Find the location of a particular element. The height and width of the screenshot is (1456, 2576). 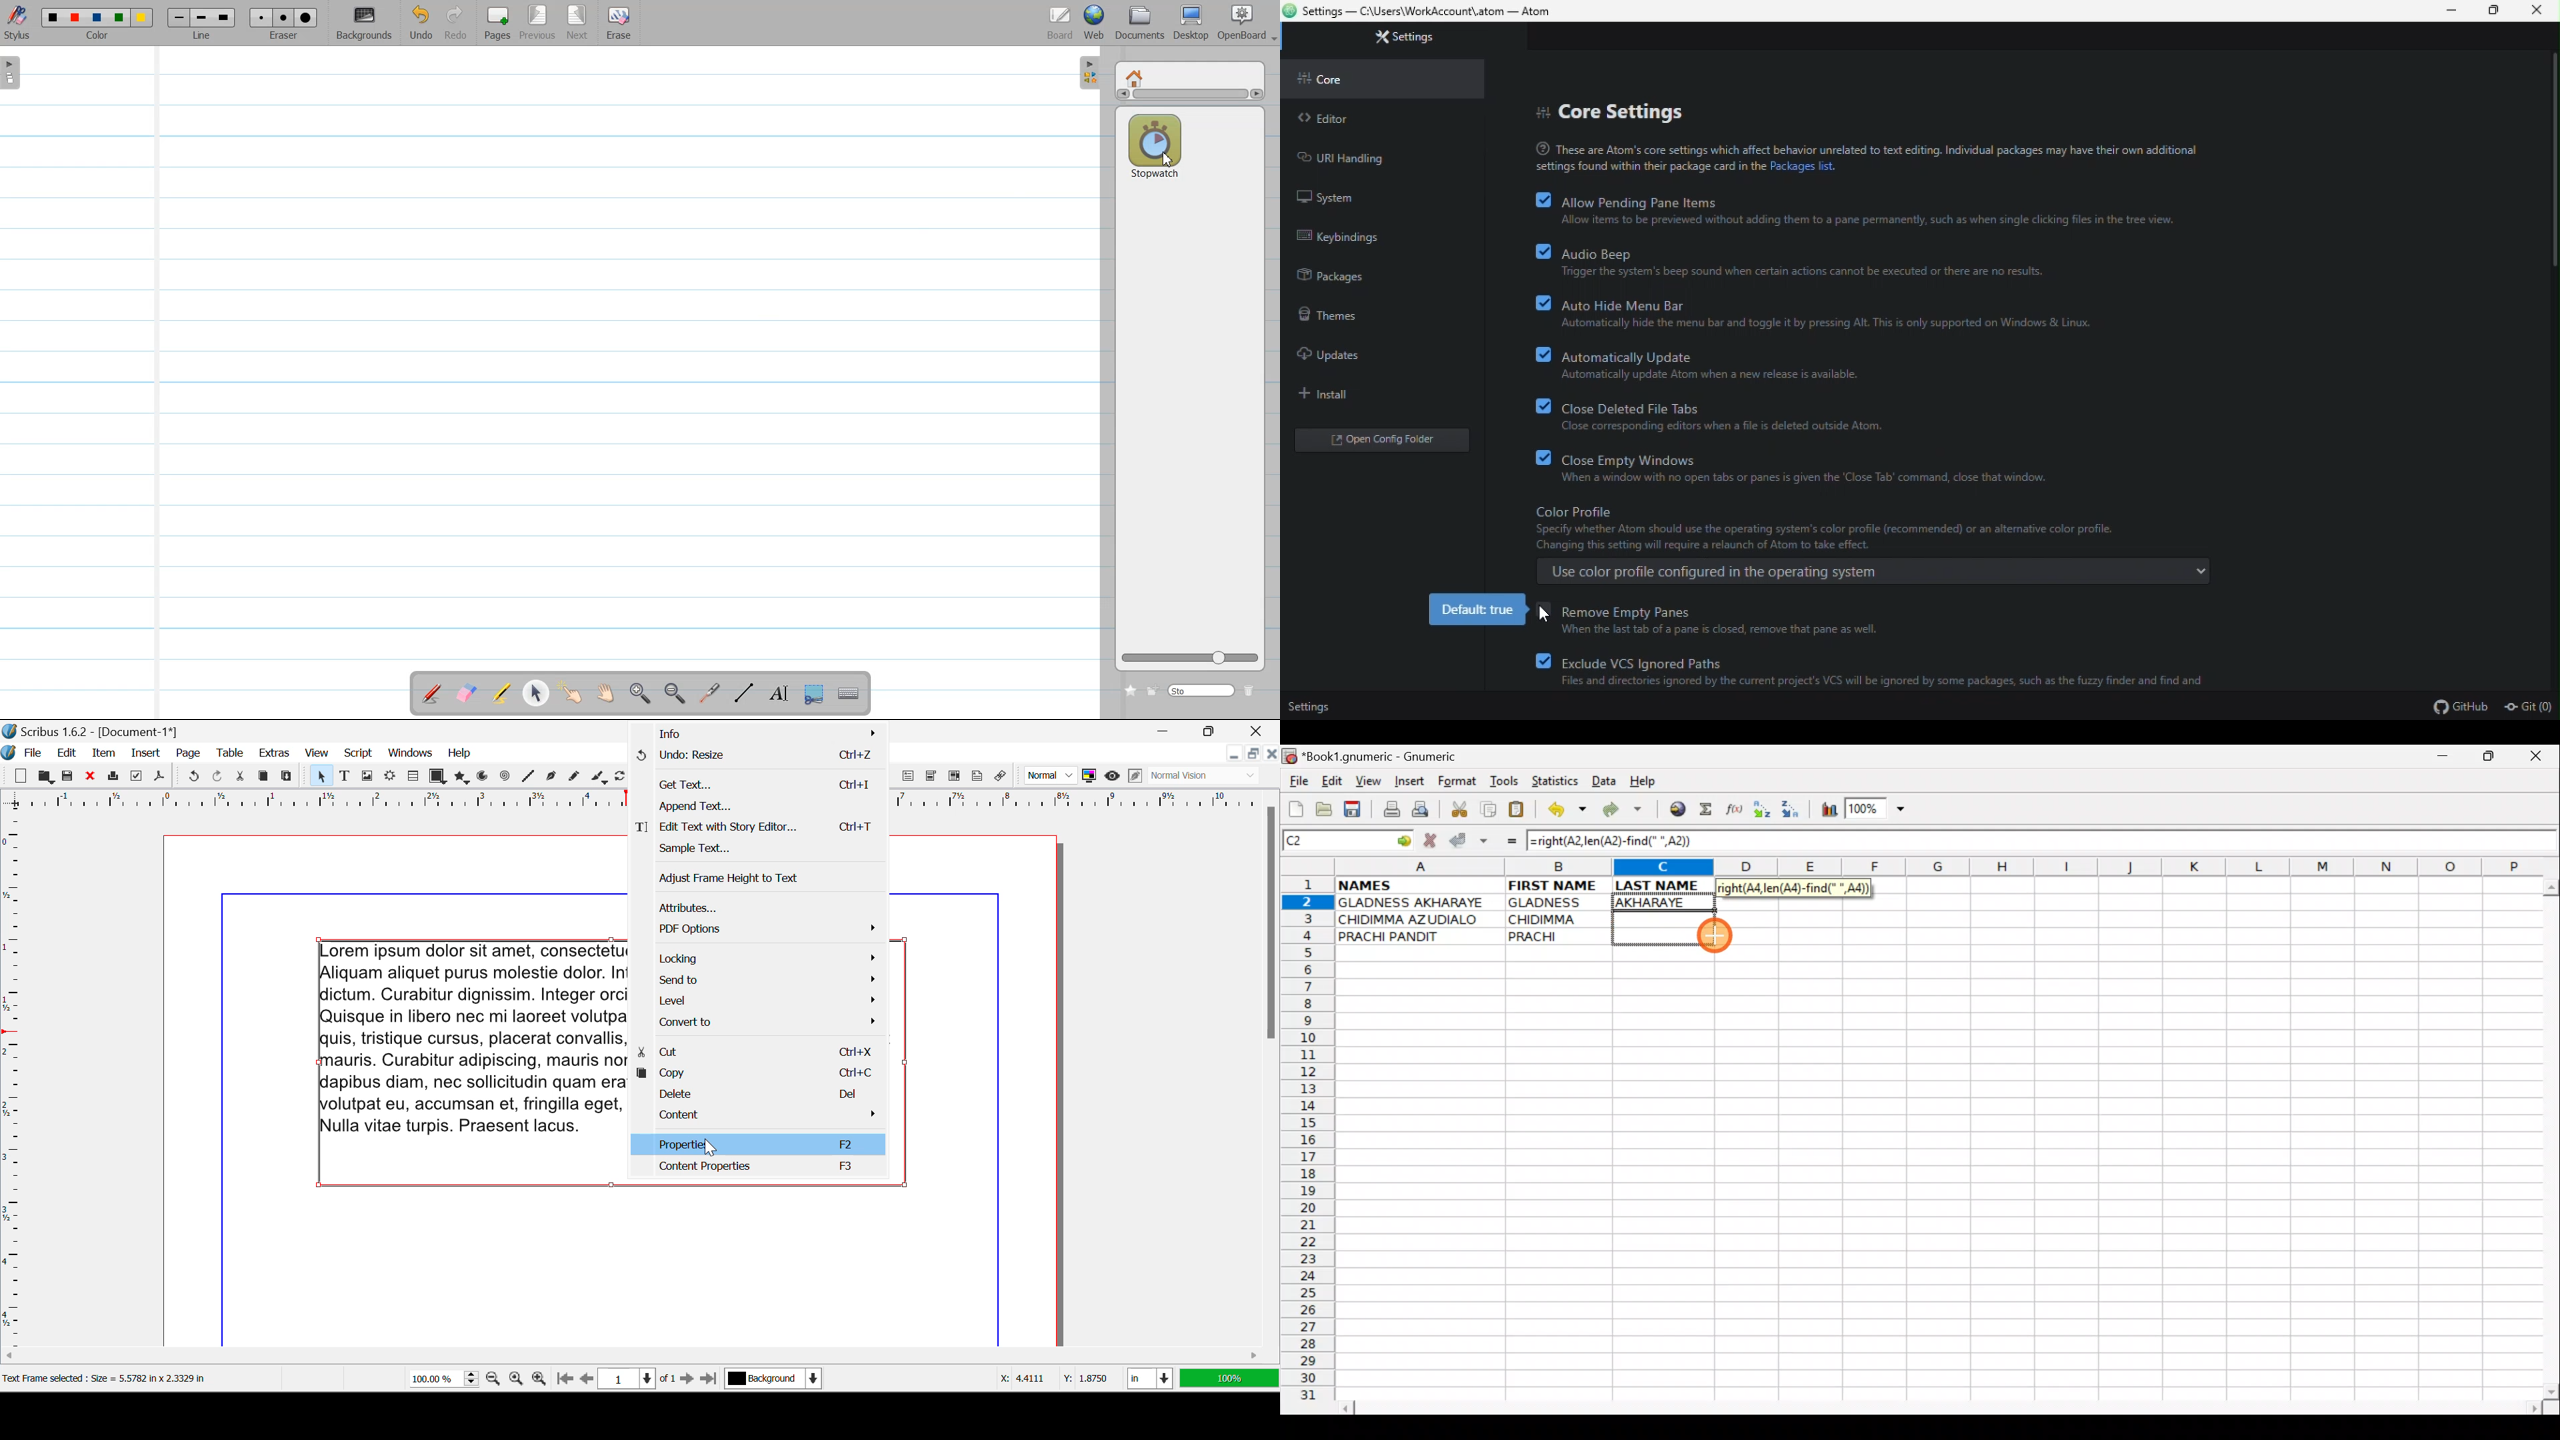

Calligraphic Line is located at coordinates (600, 779).